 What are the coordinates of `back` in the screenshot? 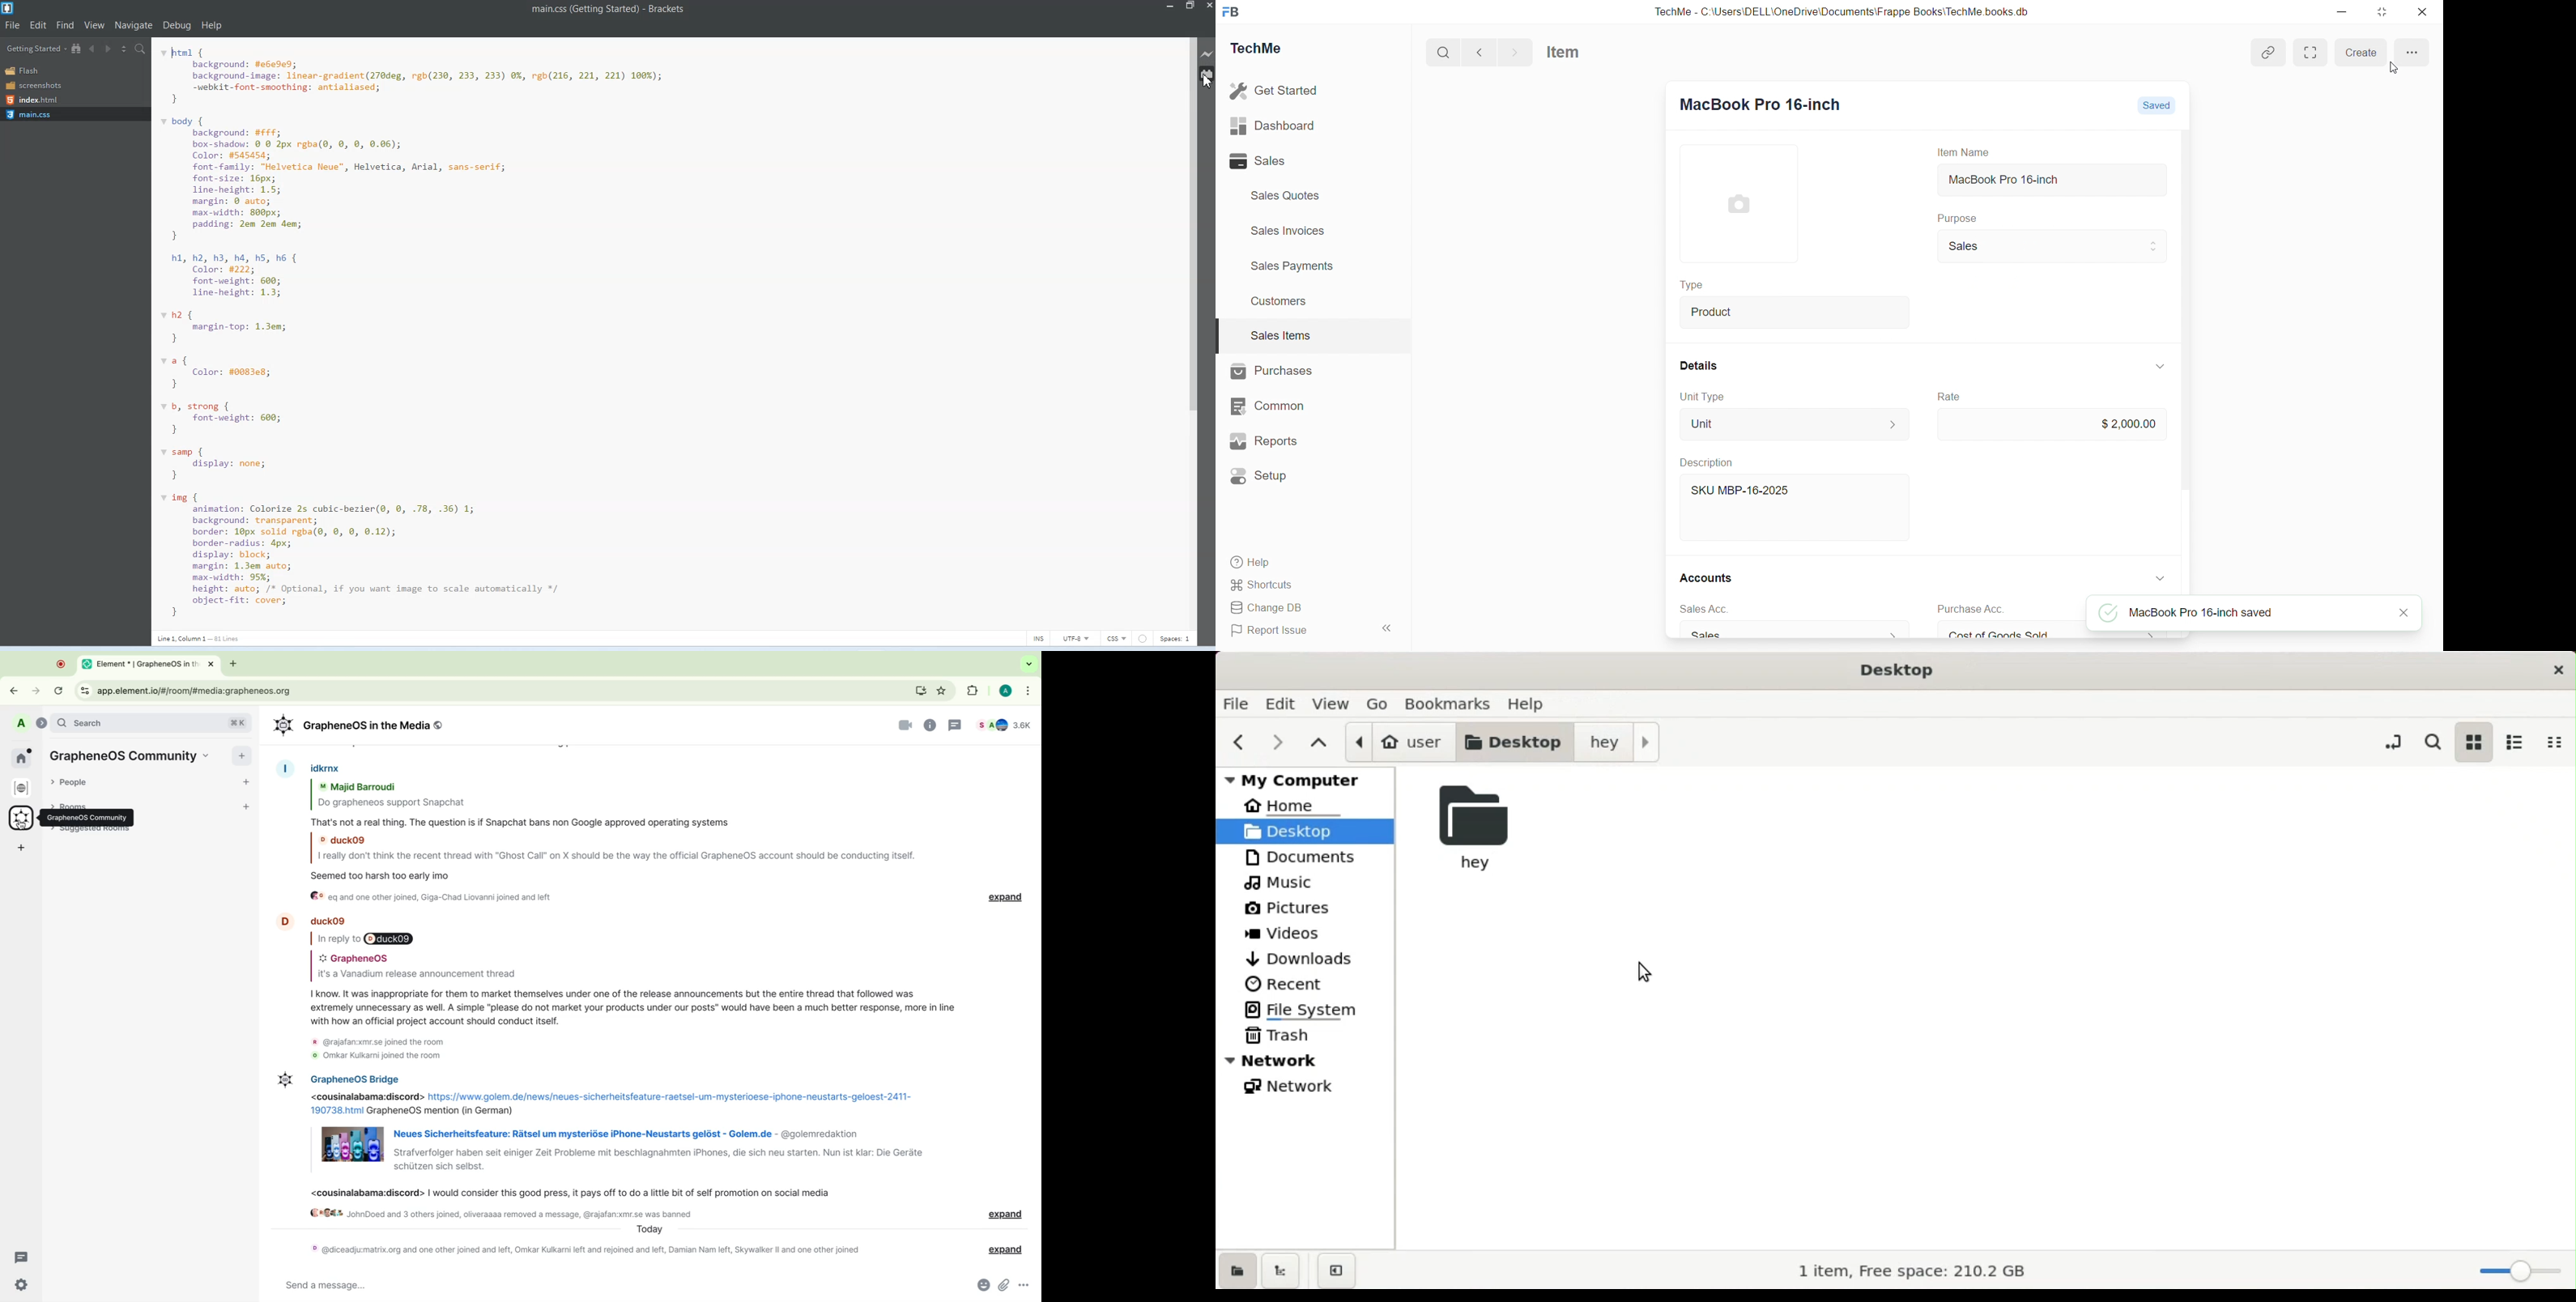 It's located at (16, 689).